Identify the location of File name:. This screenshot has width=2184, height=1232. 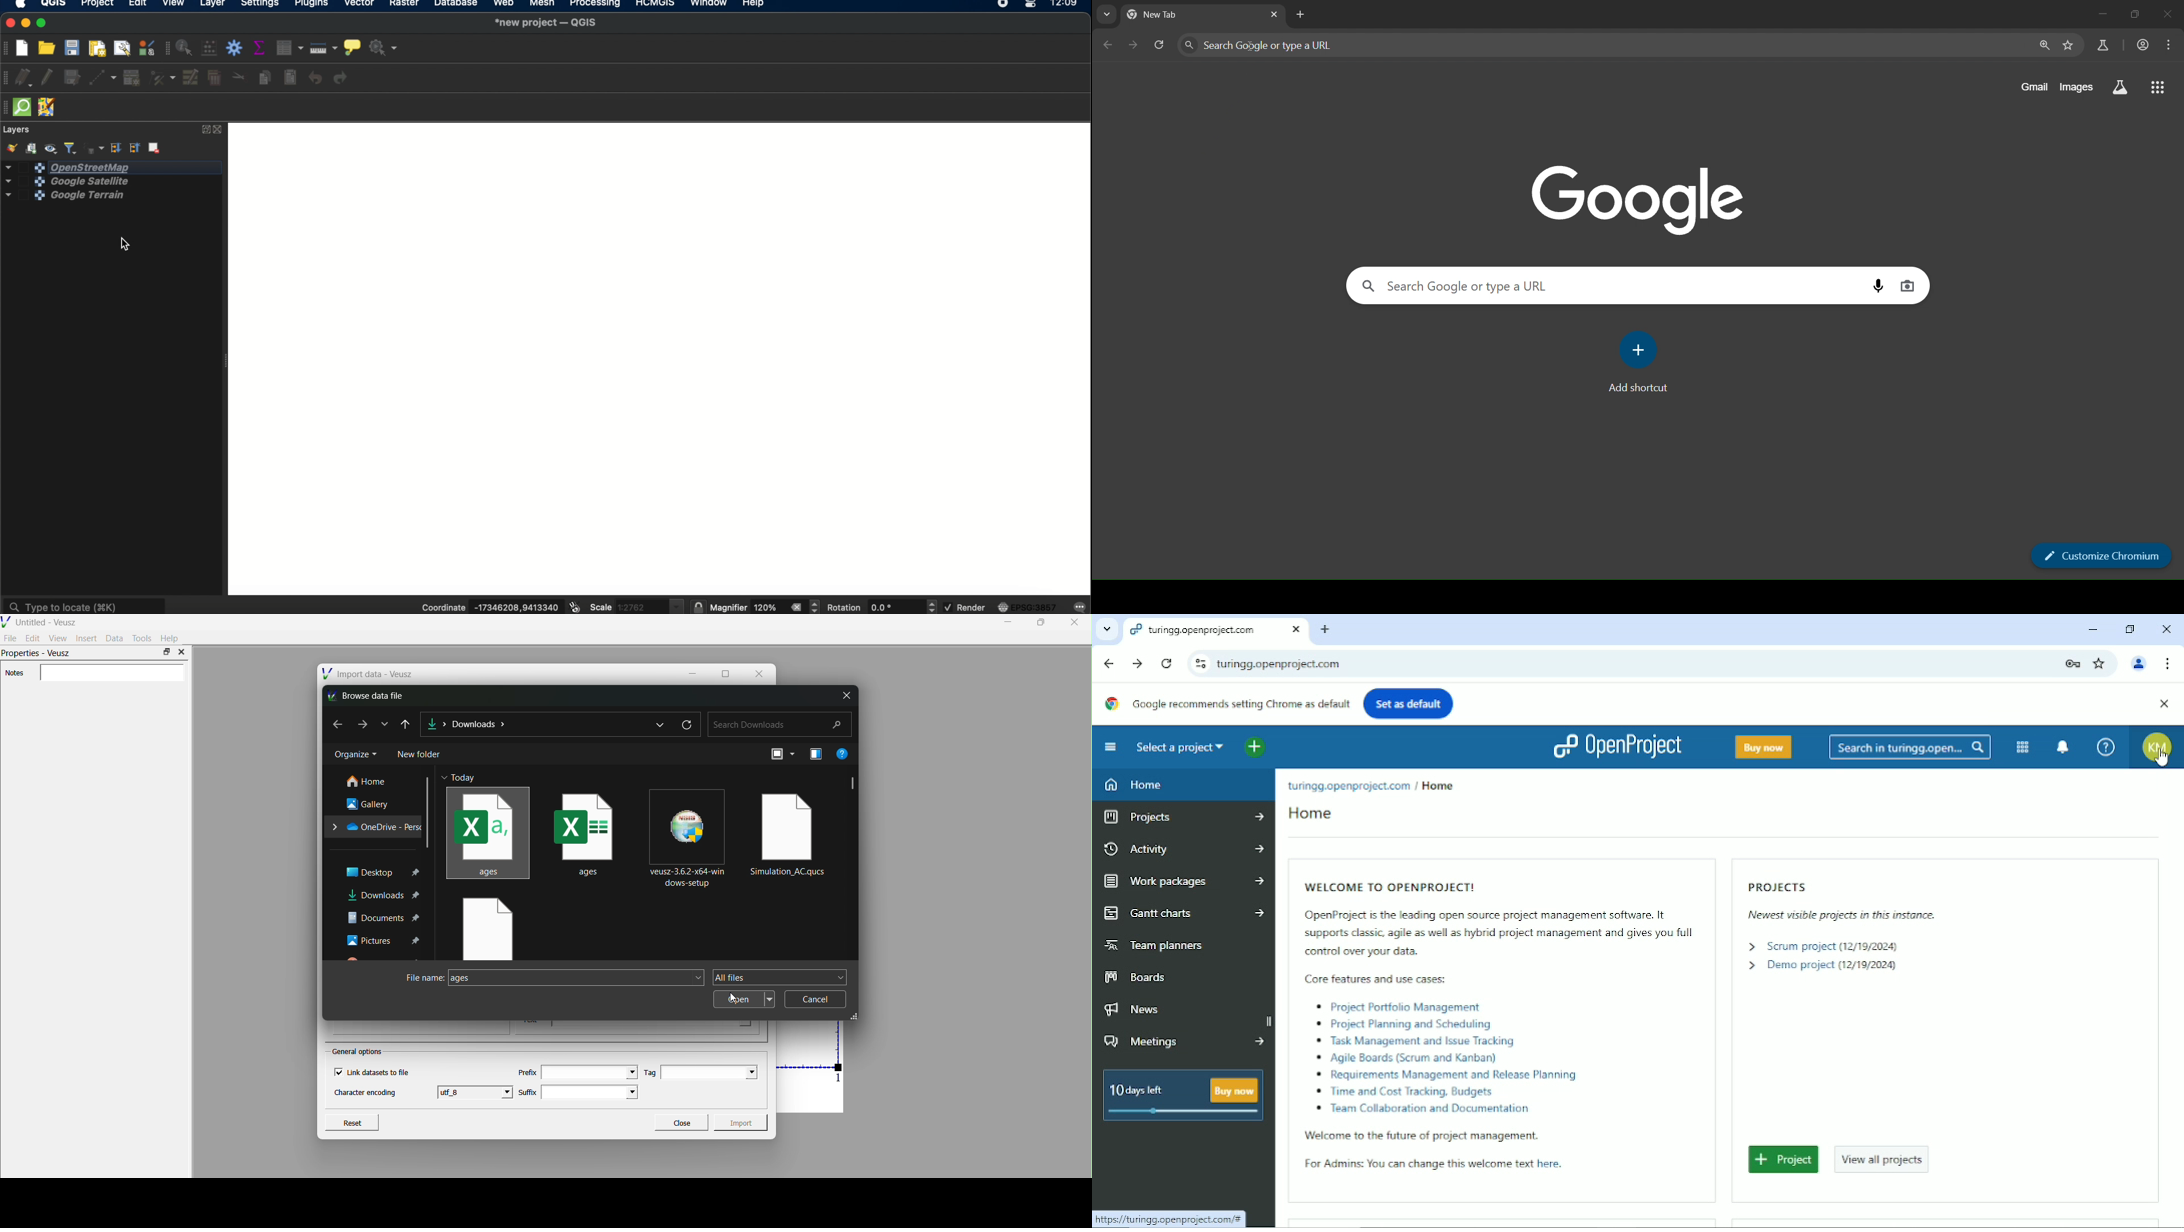
(417, 980).